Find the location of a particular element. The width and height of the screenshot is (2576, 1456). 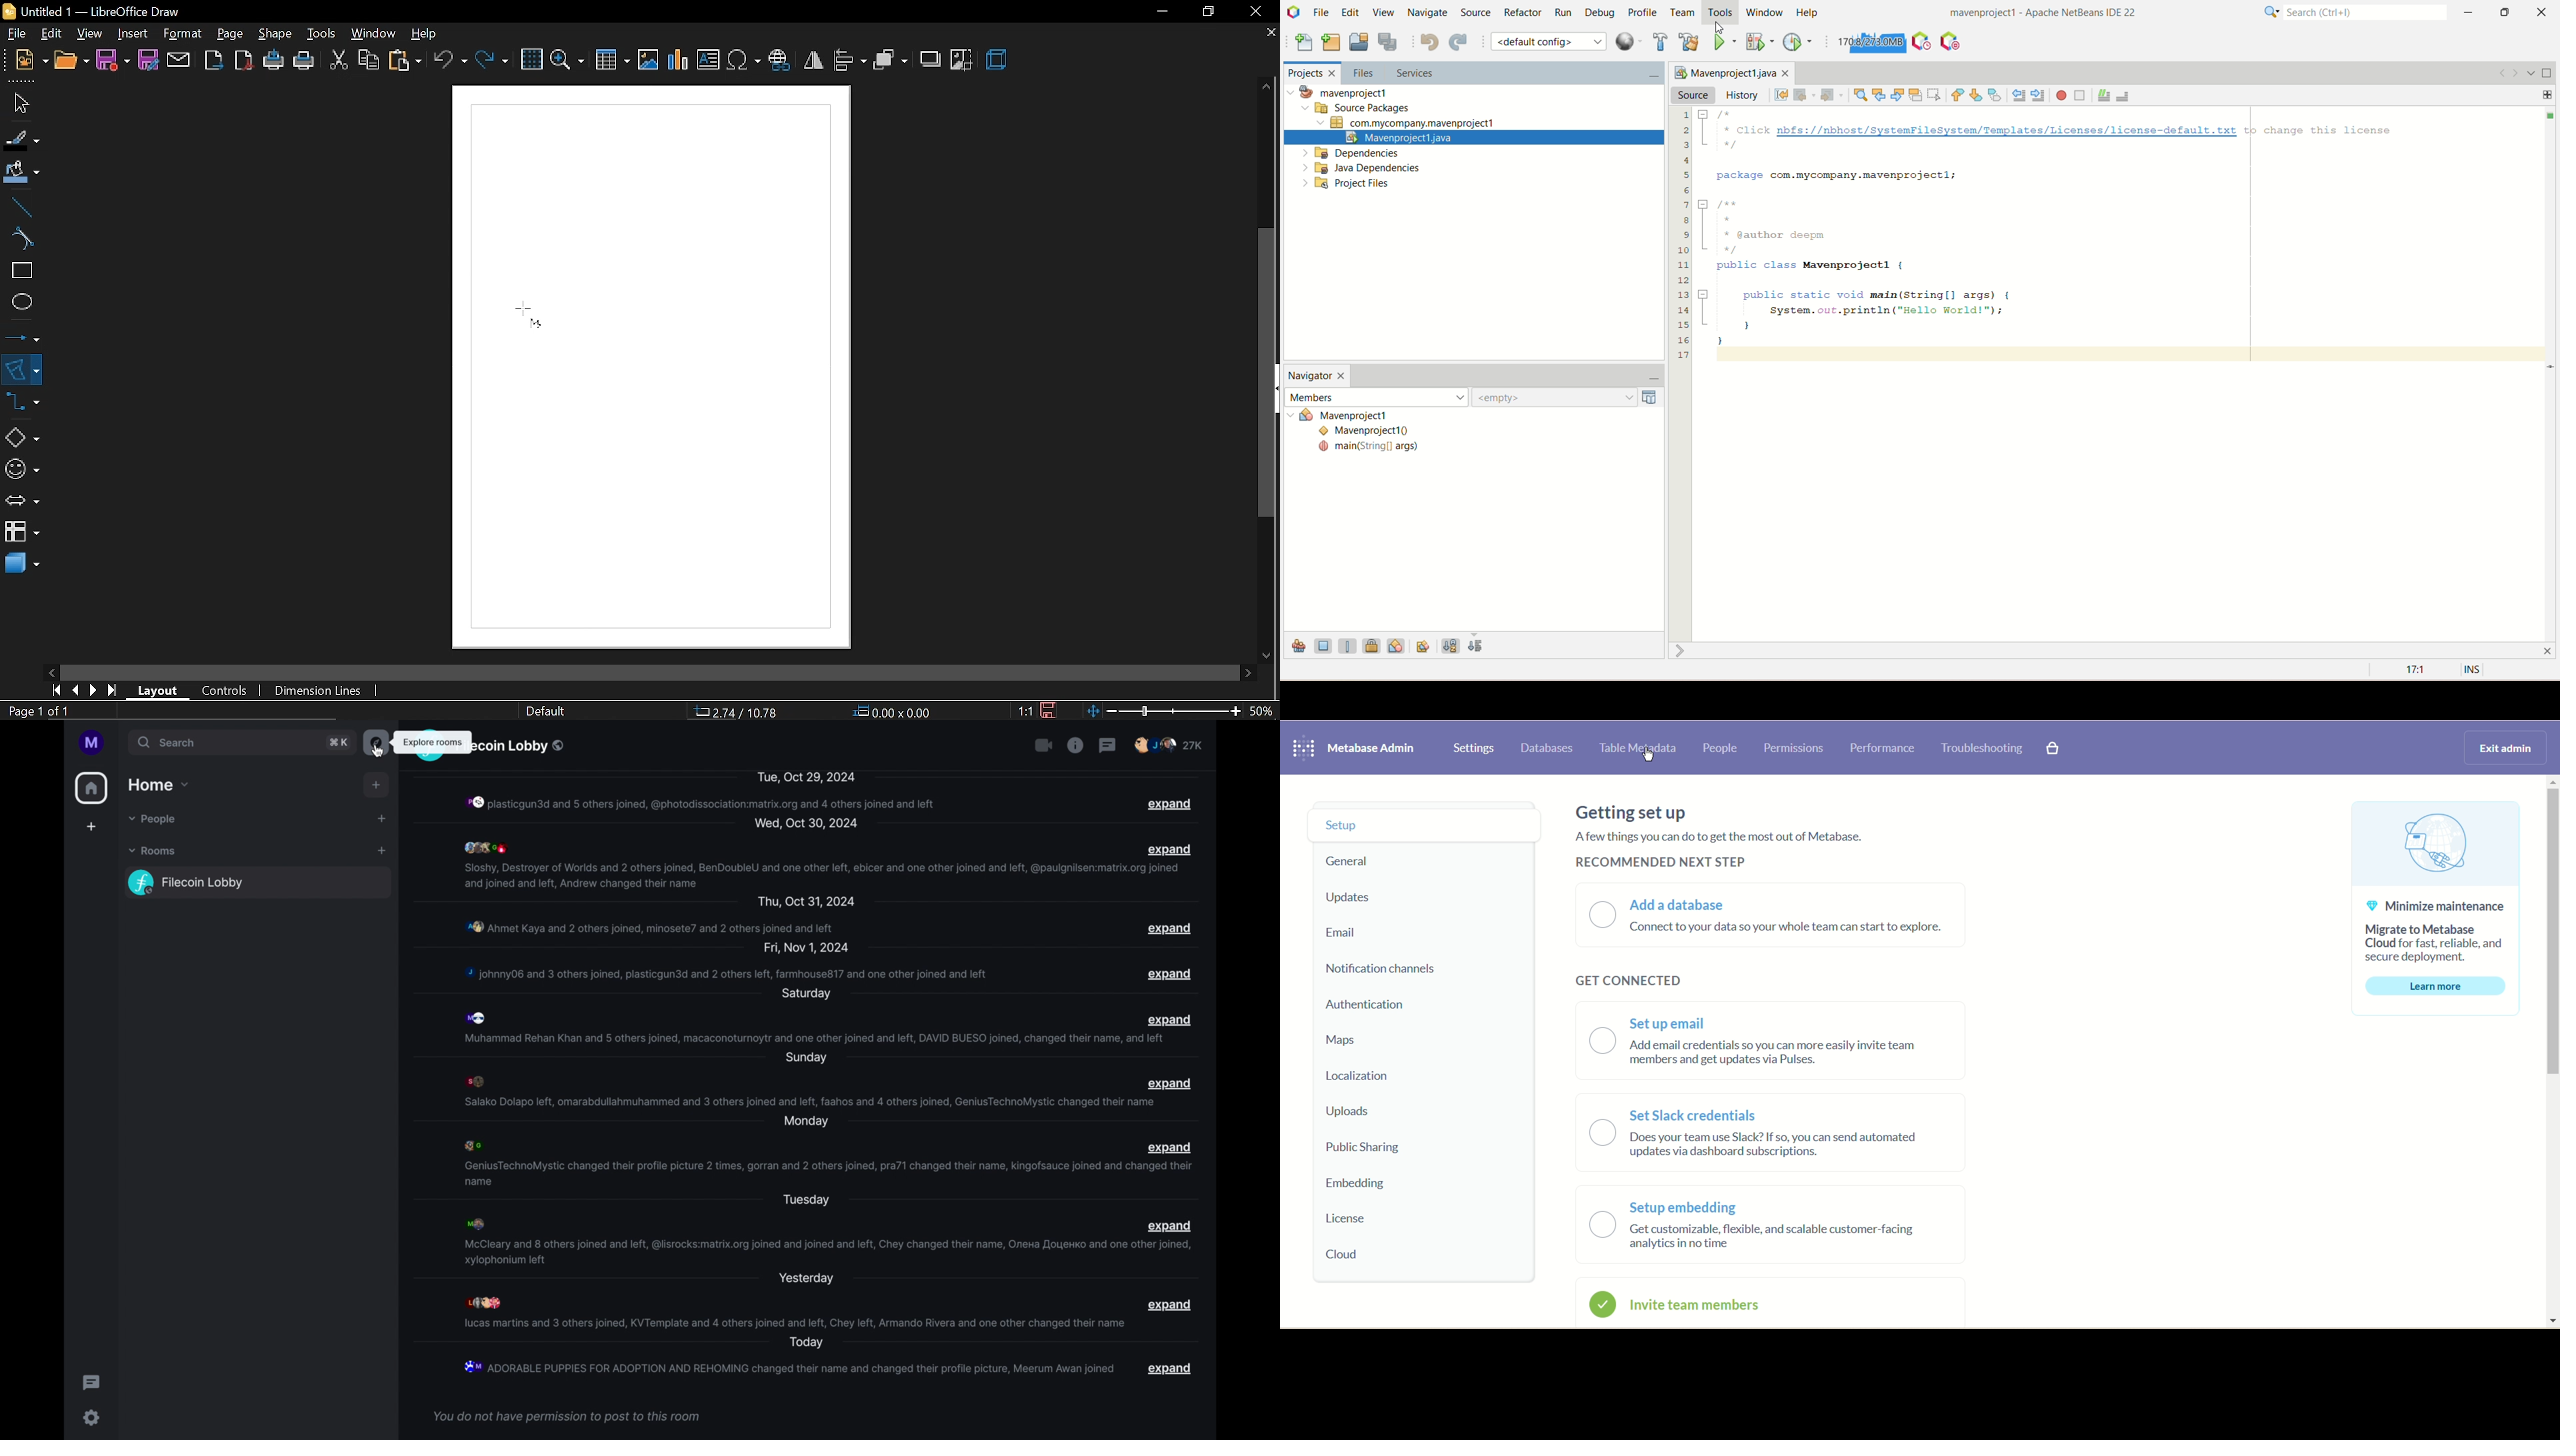

expand is located at coordinates (1169, 1019).